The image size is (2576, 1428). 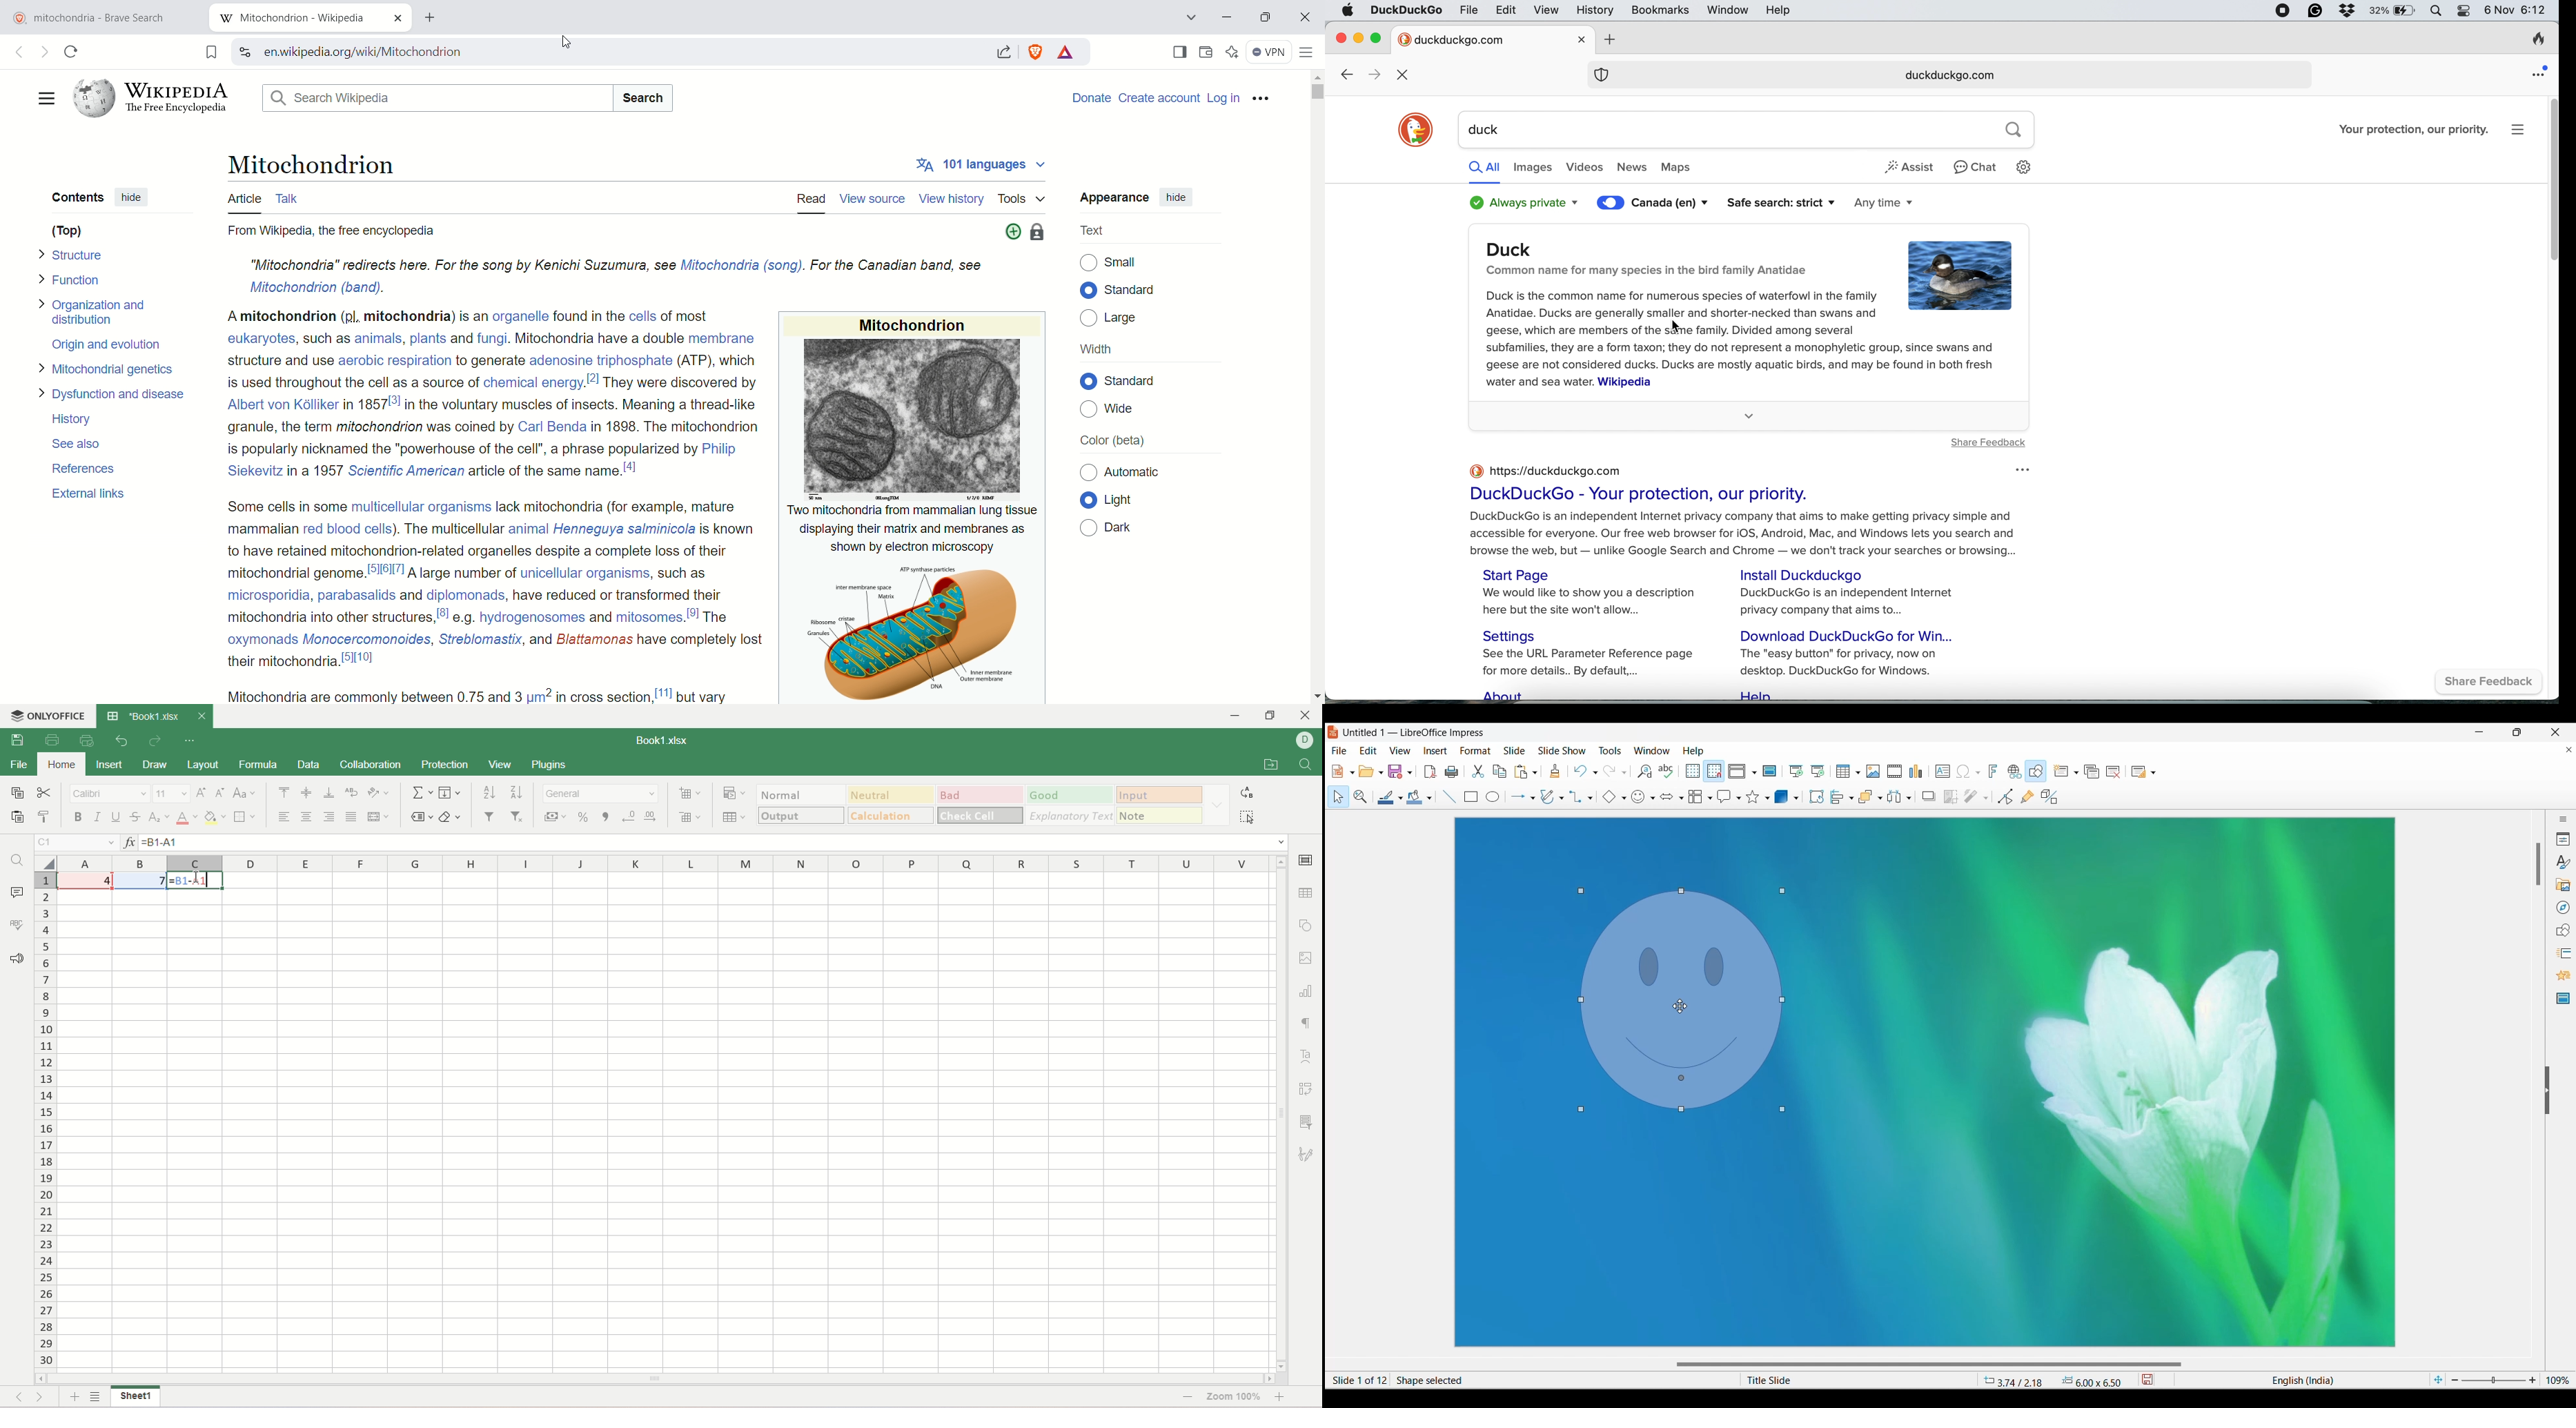 I want to click on Find and replace, so click(x=1644, y=771).